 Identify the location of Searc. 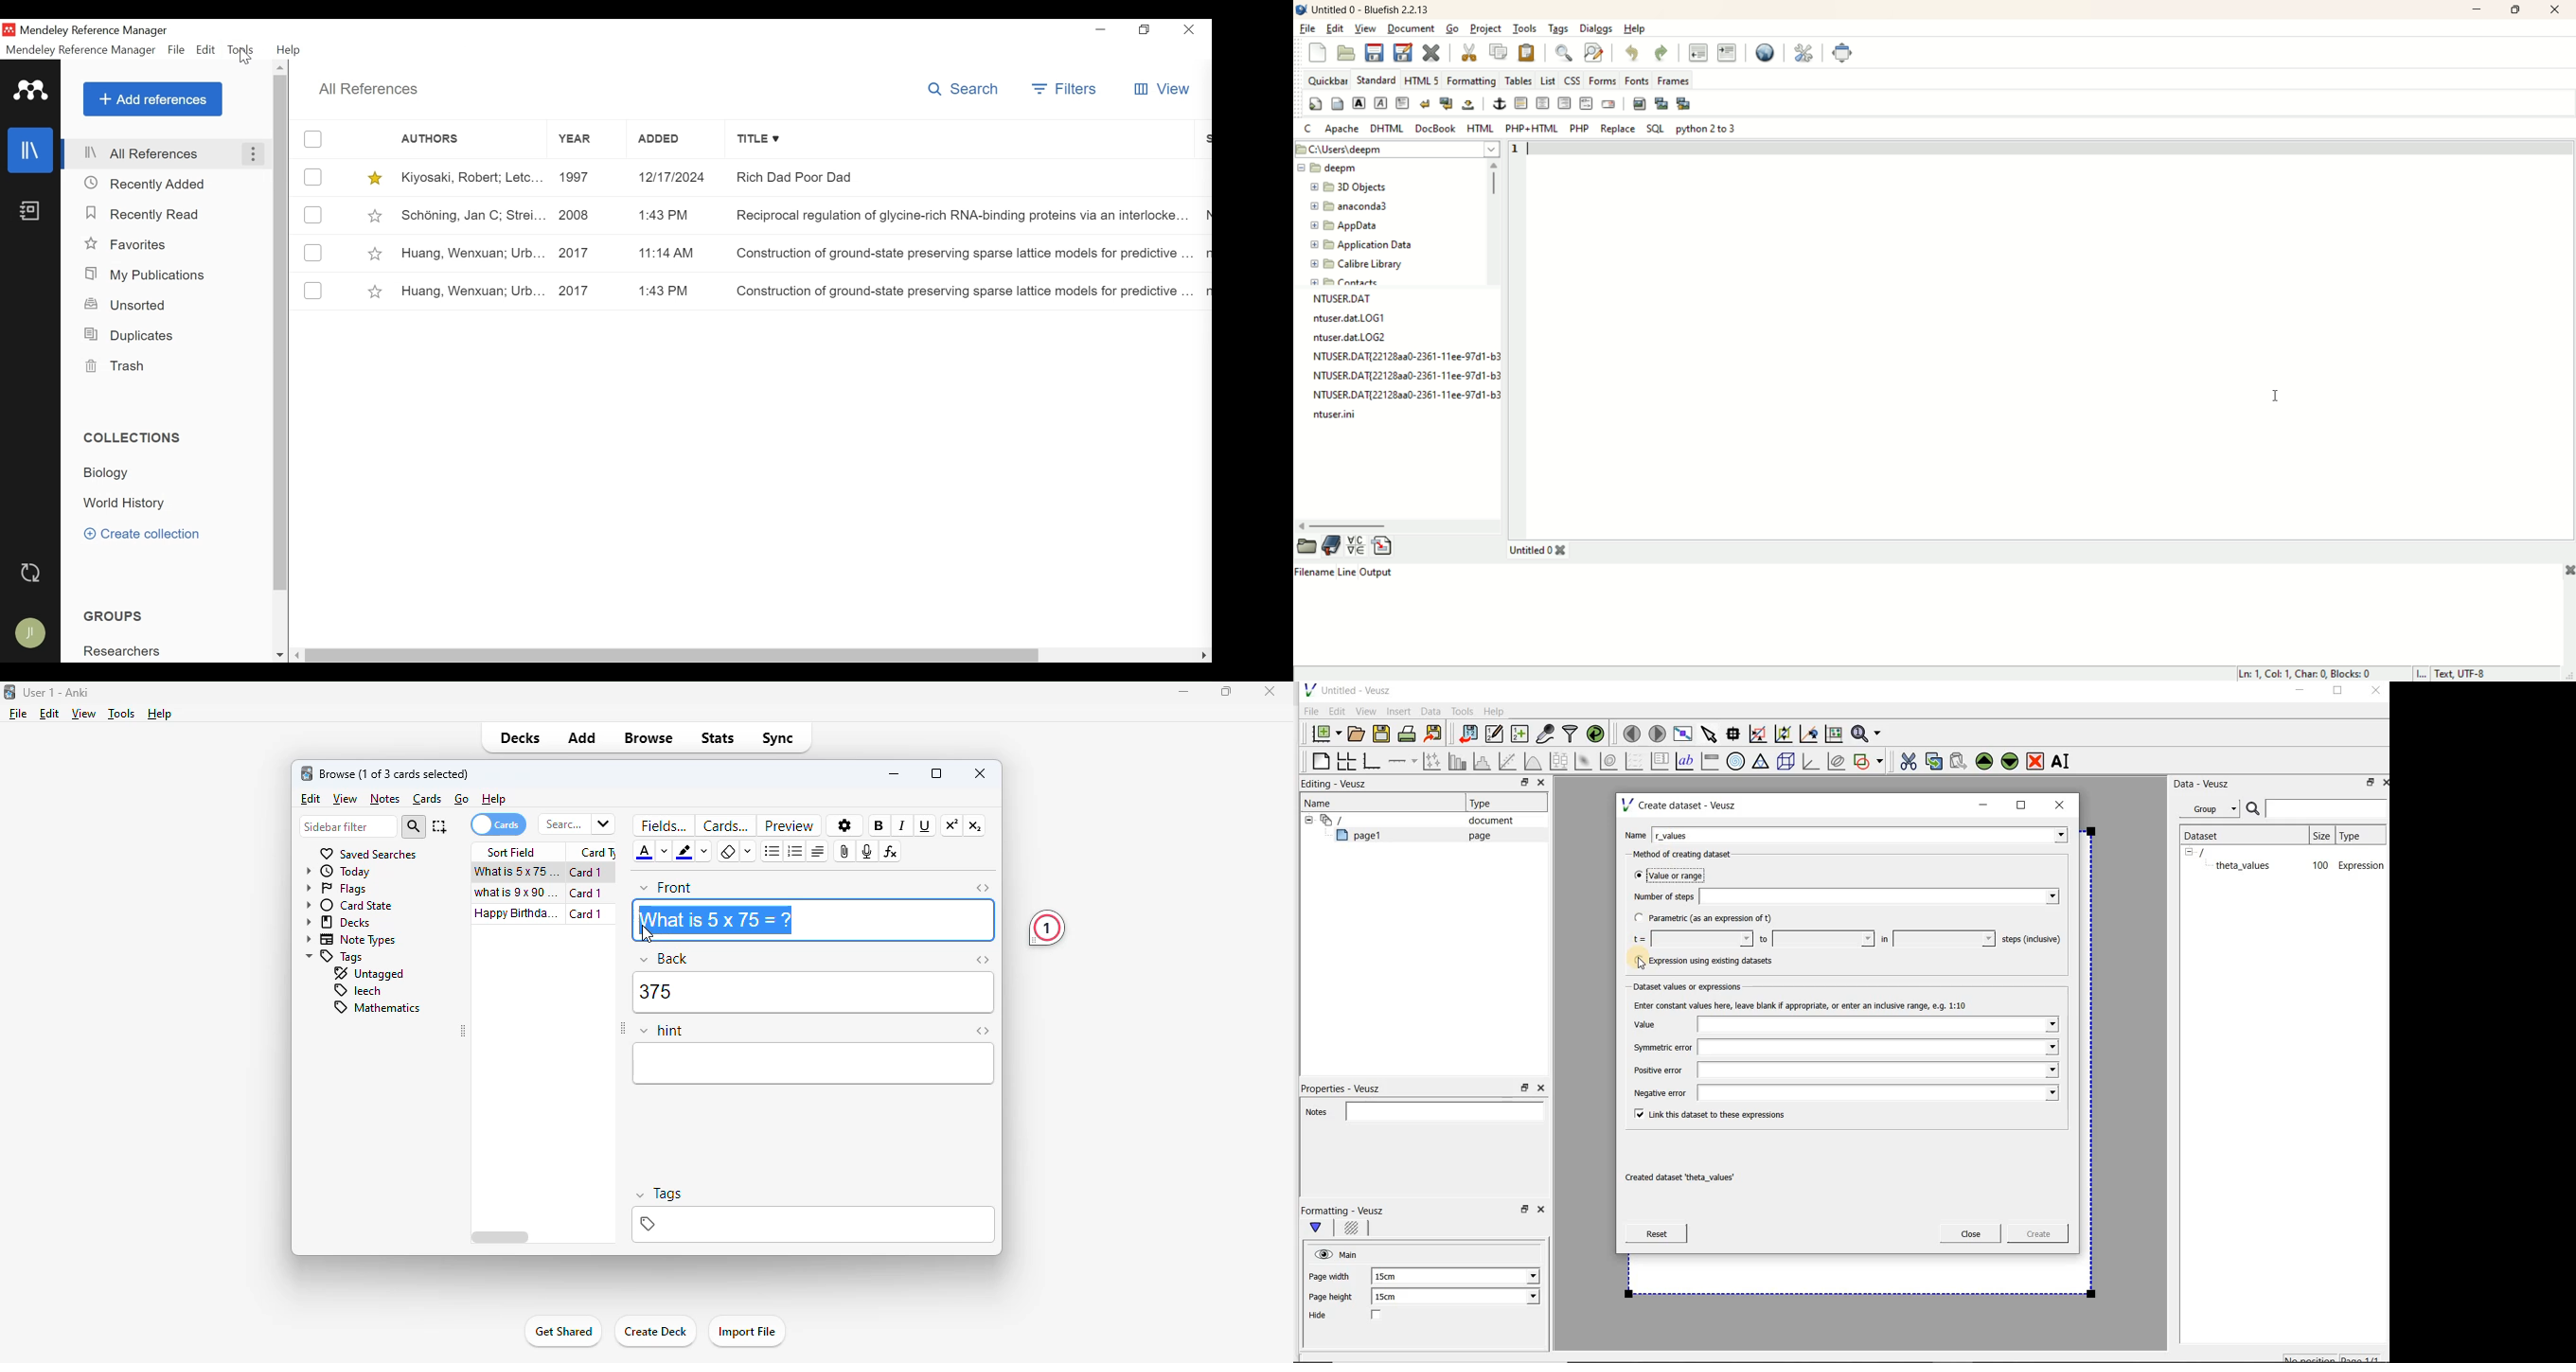
(968, 90).